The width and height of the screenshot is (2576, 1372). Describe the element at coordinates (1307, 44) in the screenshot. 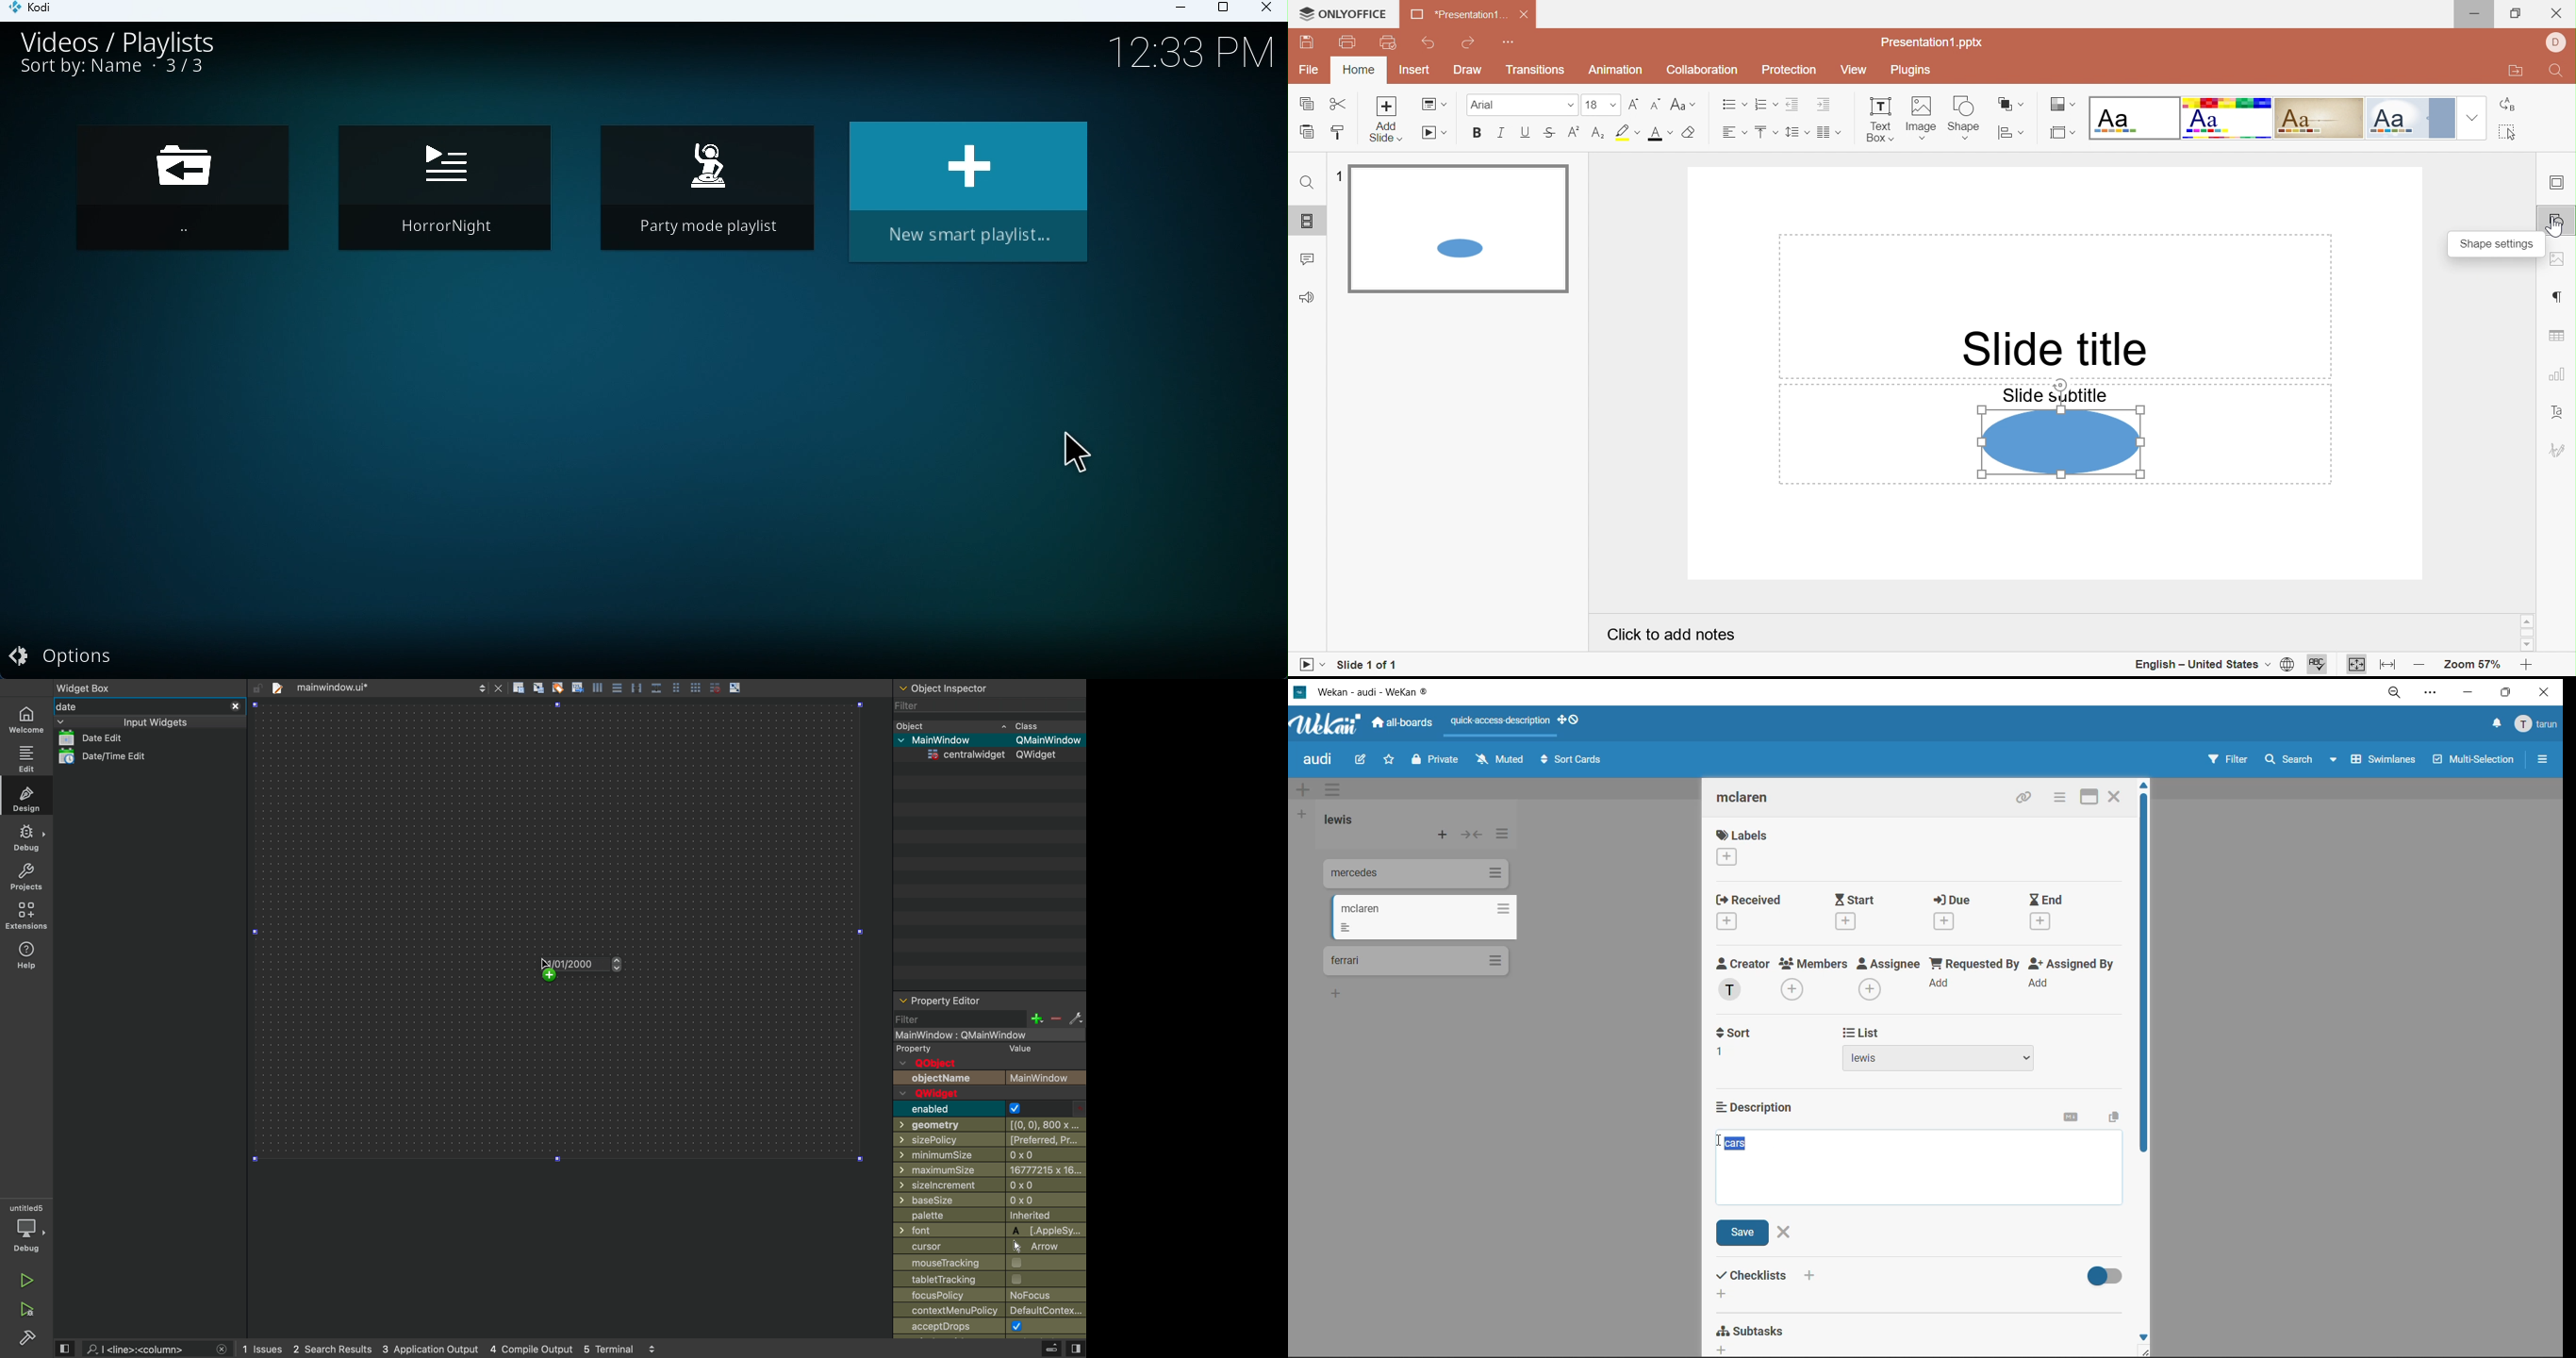

I see `Save` at that location.